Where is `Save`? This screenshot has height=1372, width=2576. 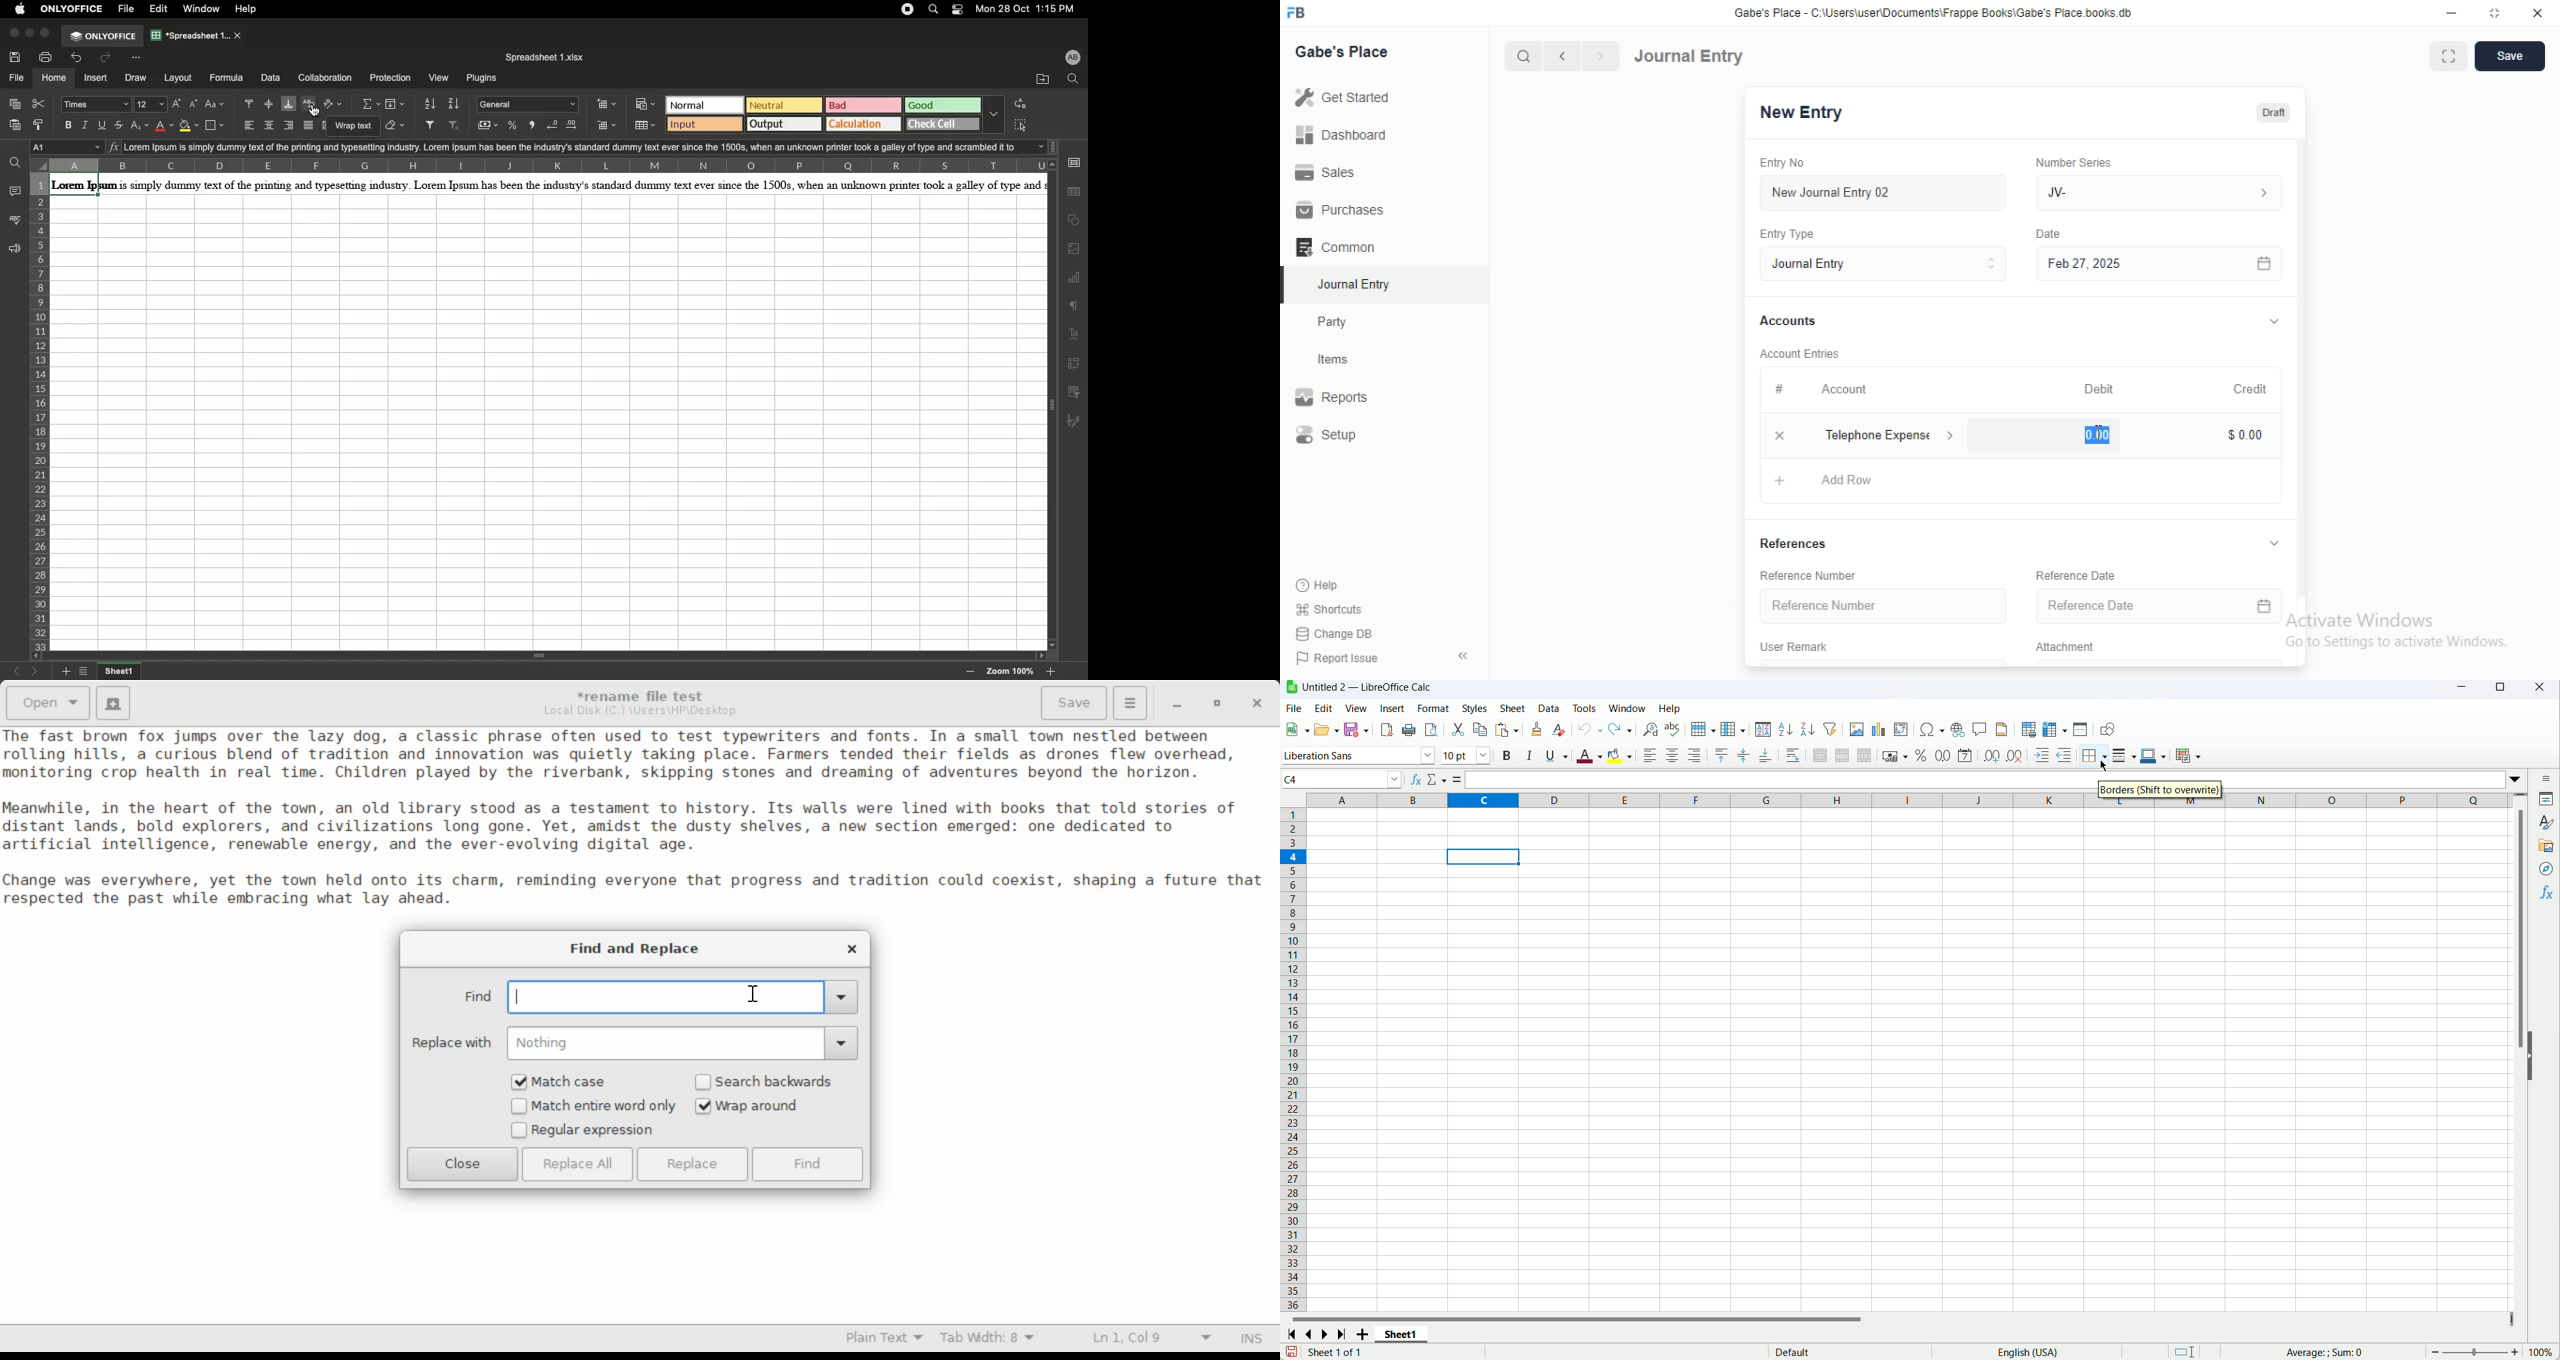
Save is located at coordinates (2510, 56).